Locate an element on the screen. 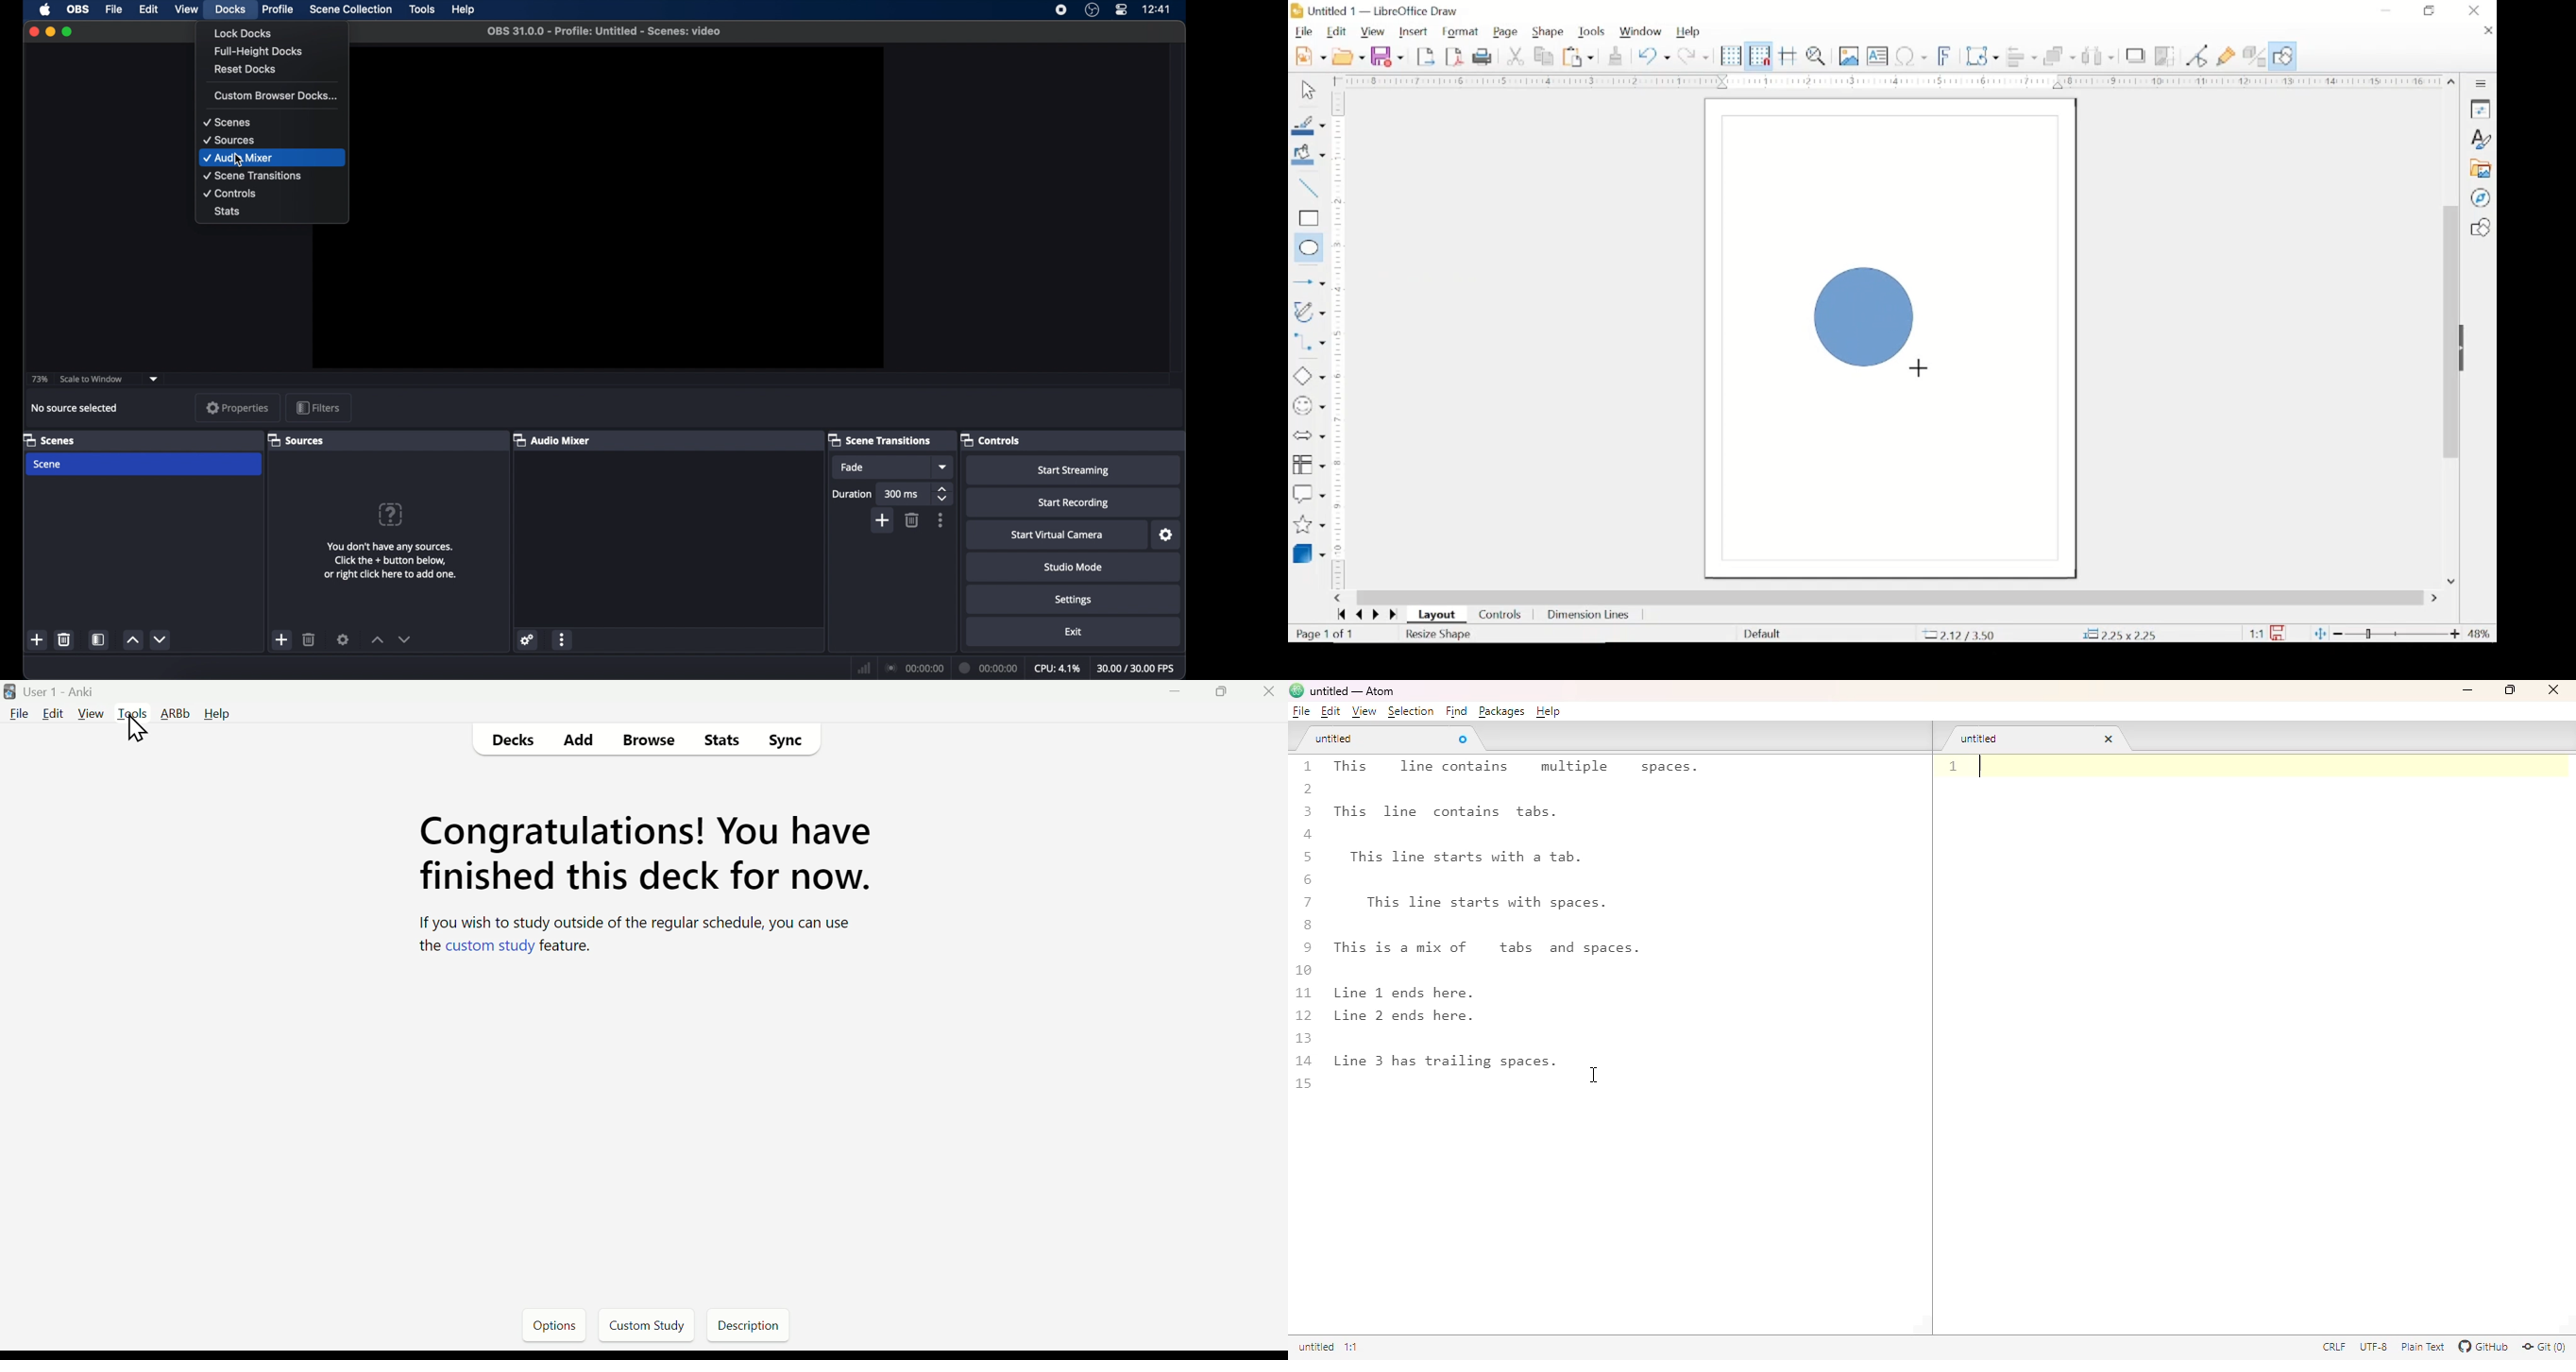 This screenshot has height=1372, width=2576. export is located at coordinates (1427, 56).